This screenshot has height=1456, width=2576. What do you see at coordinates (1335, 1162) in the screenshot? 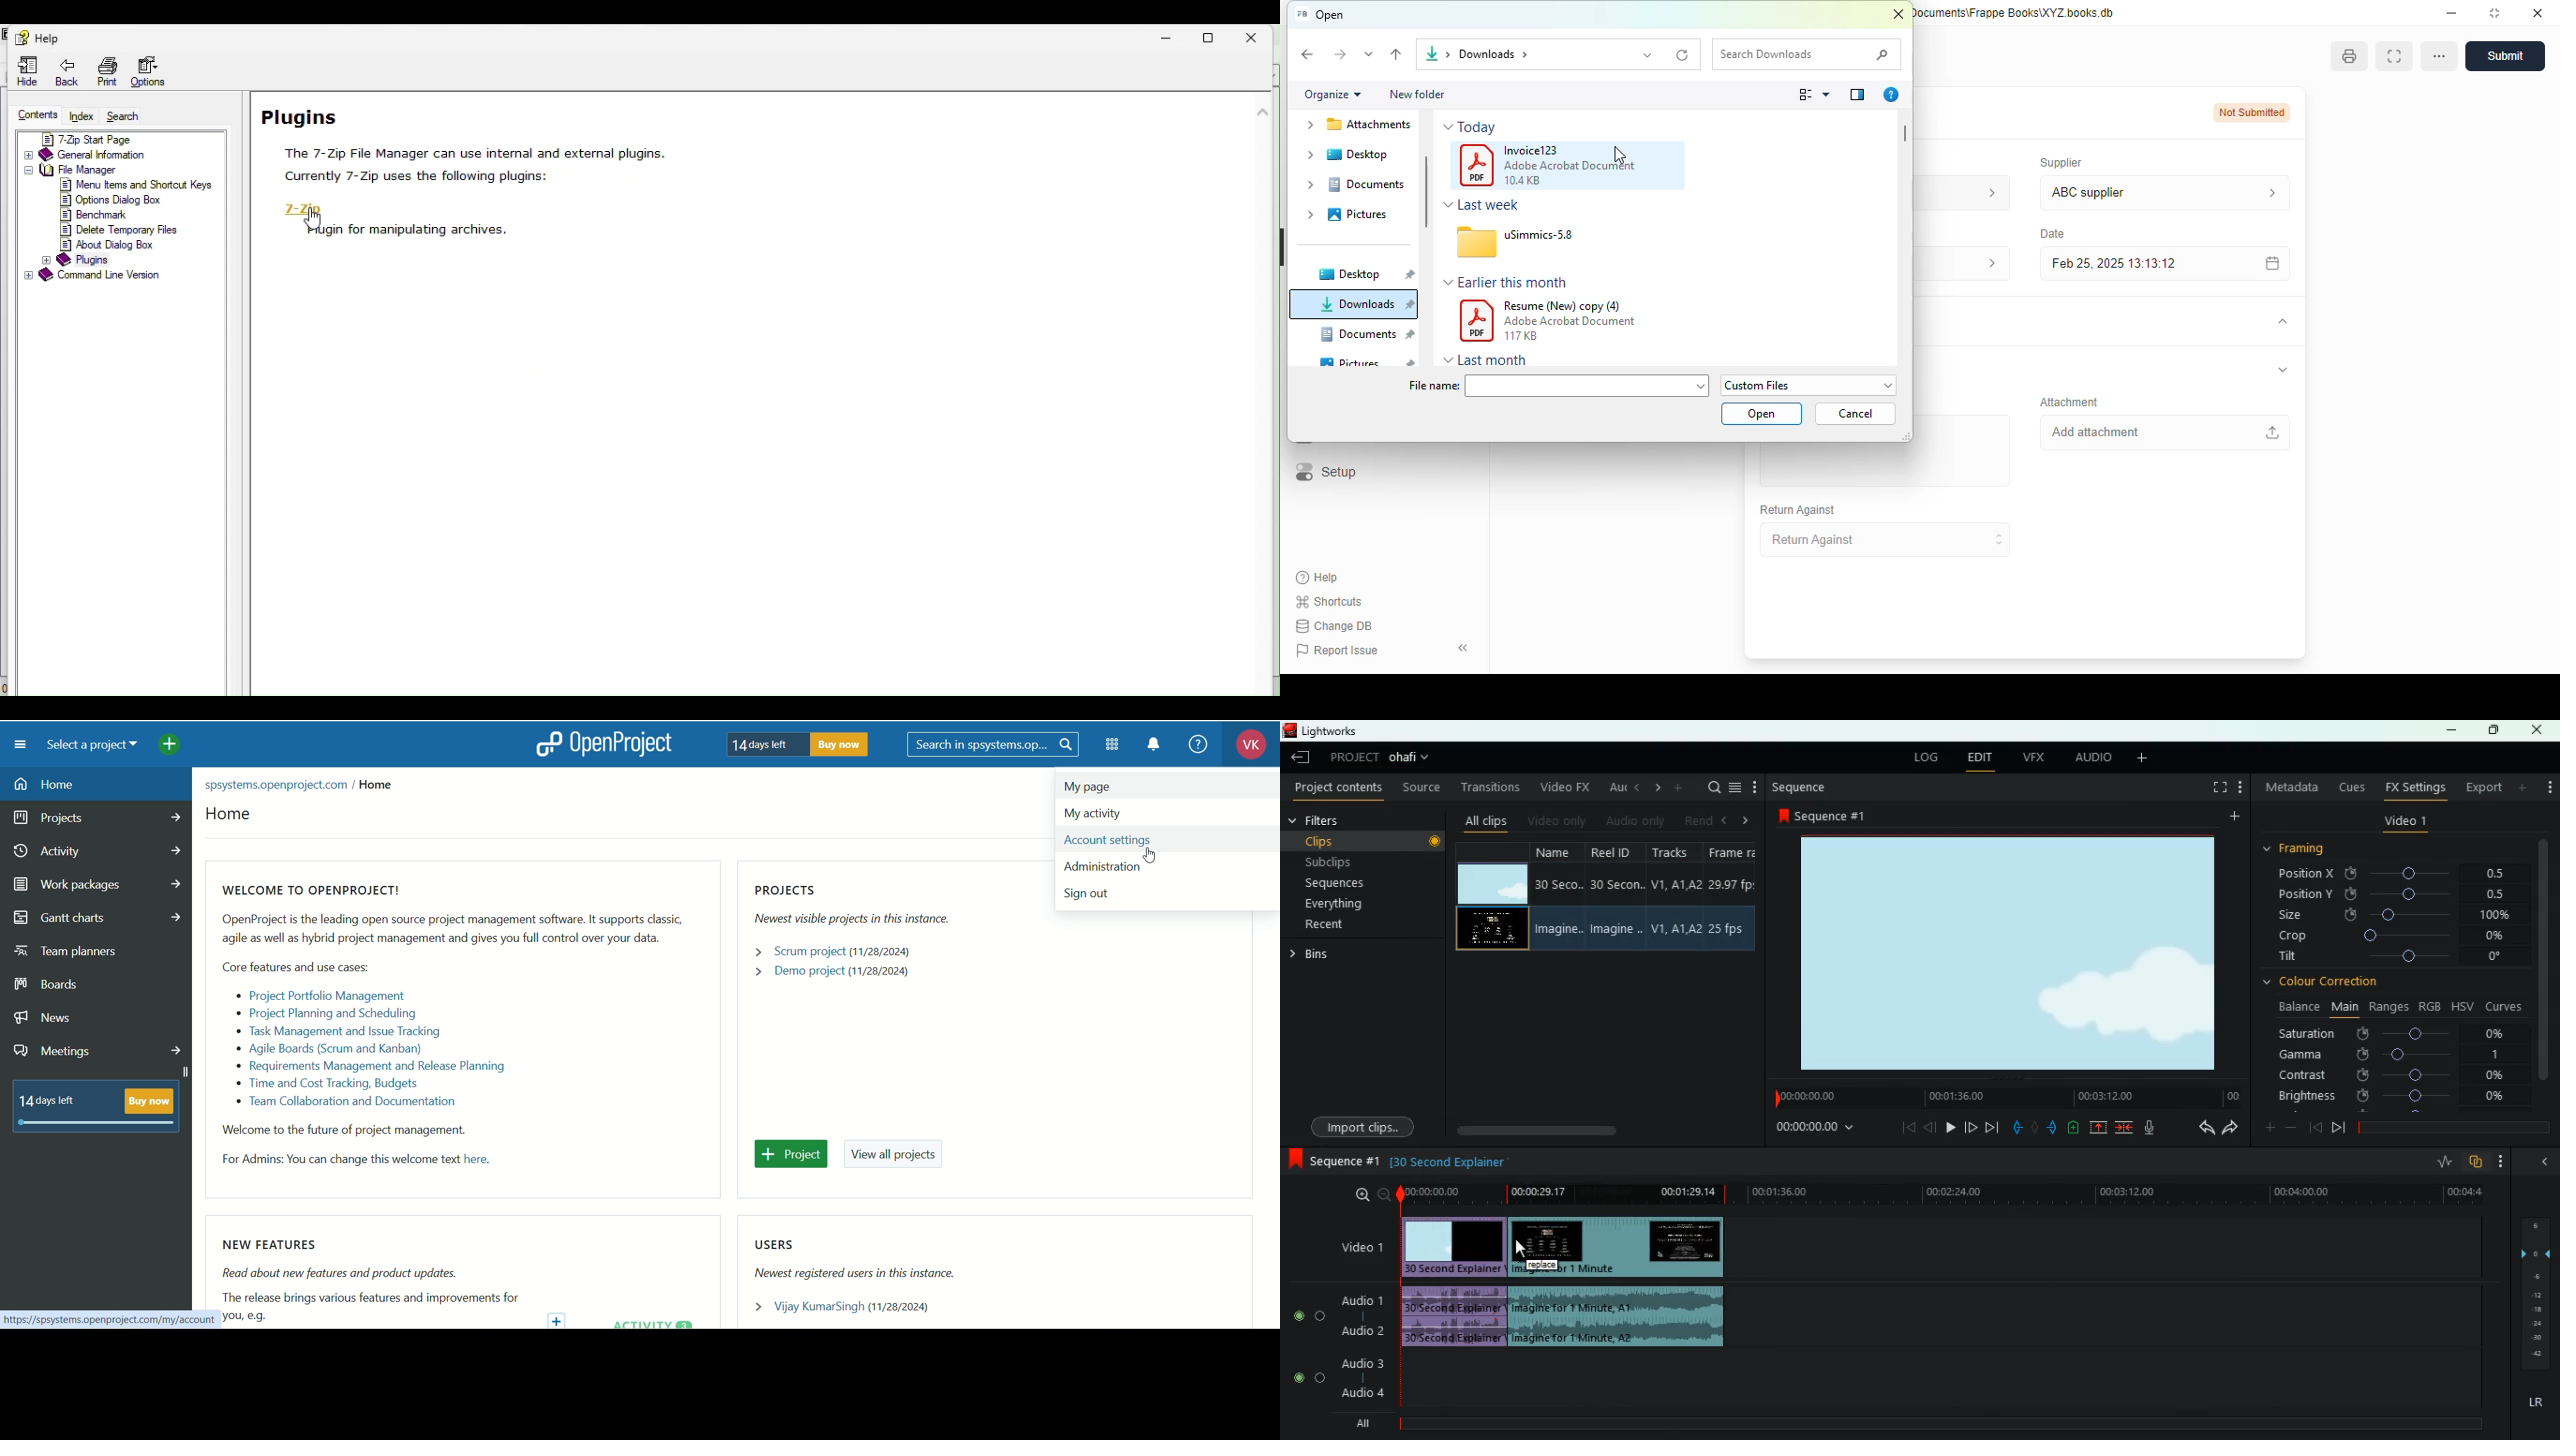
I see `sequence` at bounding box center [1335, 1162].